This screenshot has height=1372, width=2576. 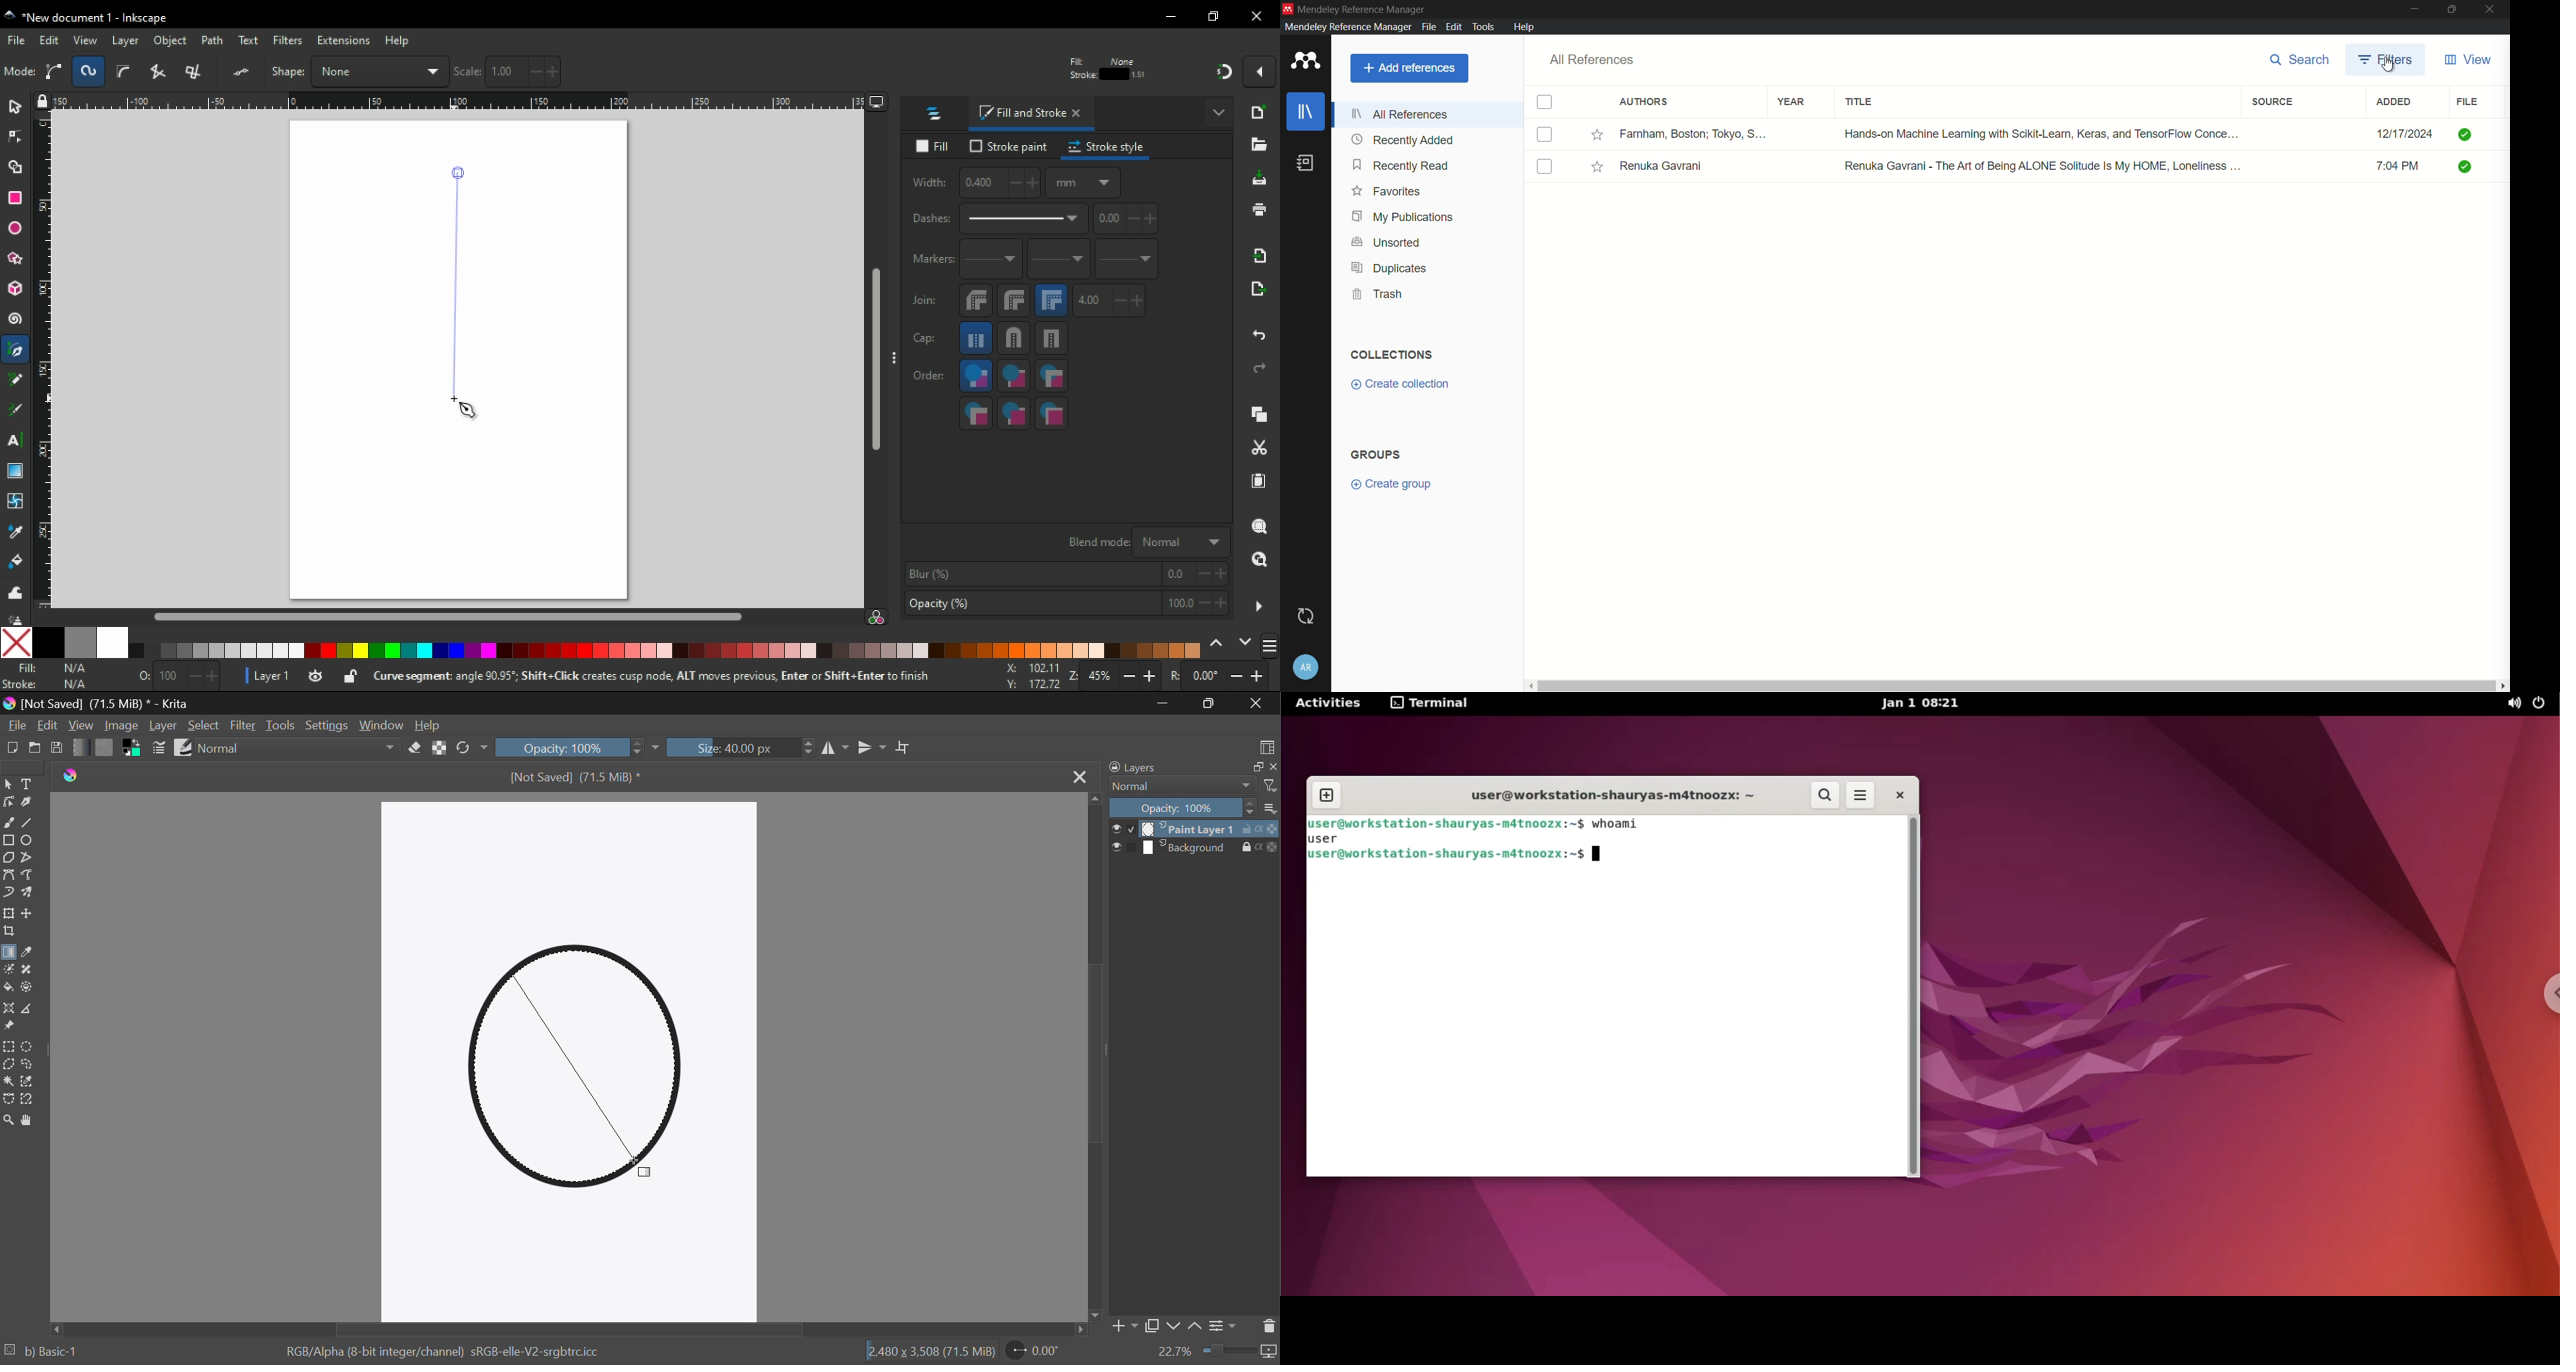 I want to click on added, so click(x=2394, y=102).